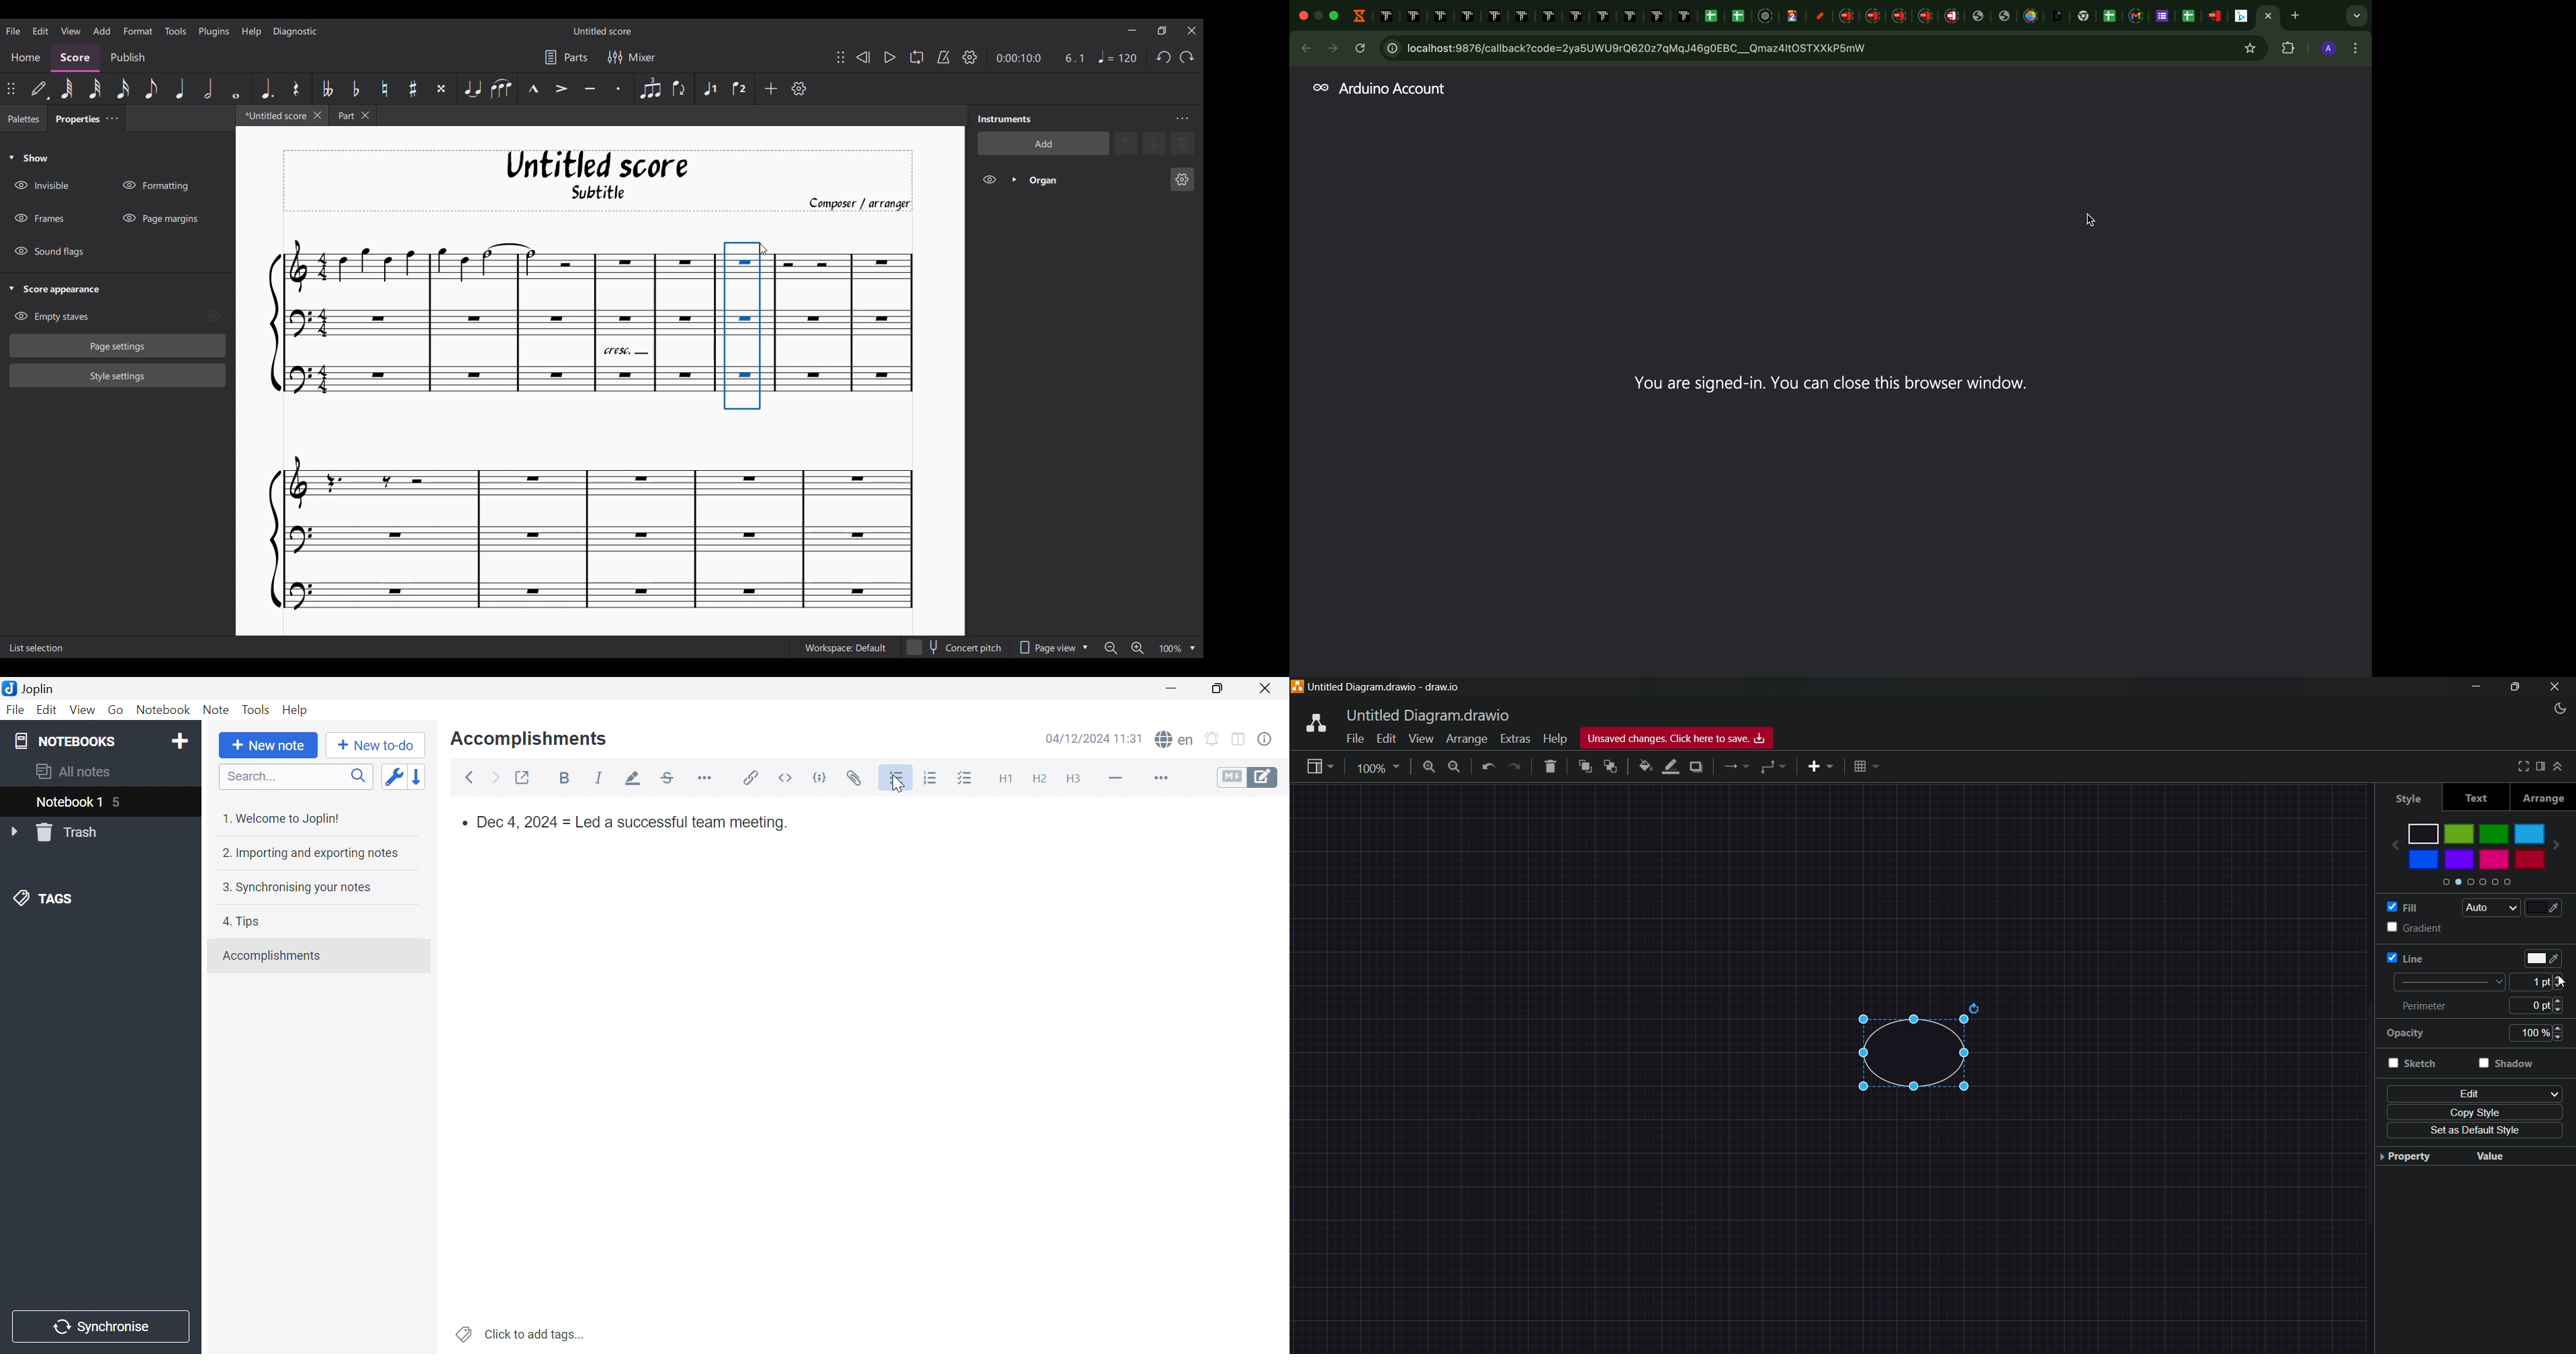  I want to click on Customize toolbar, so click(799, 88).